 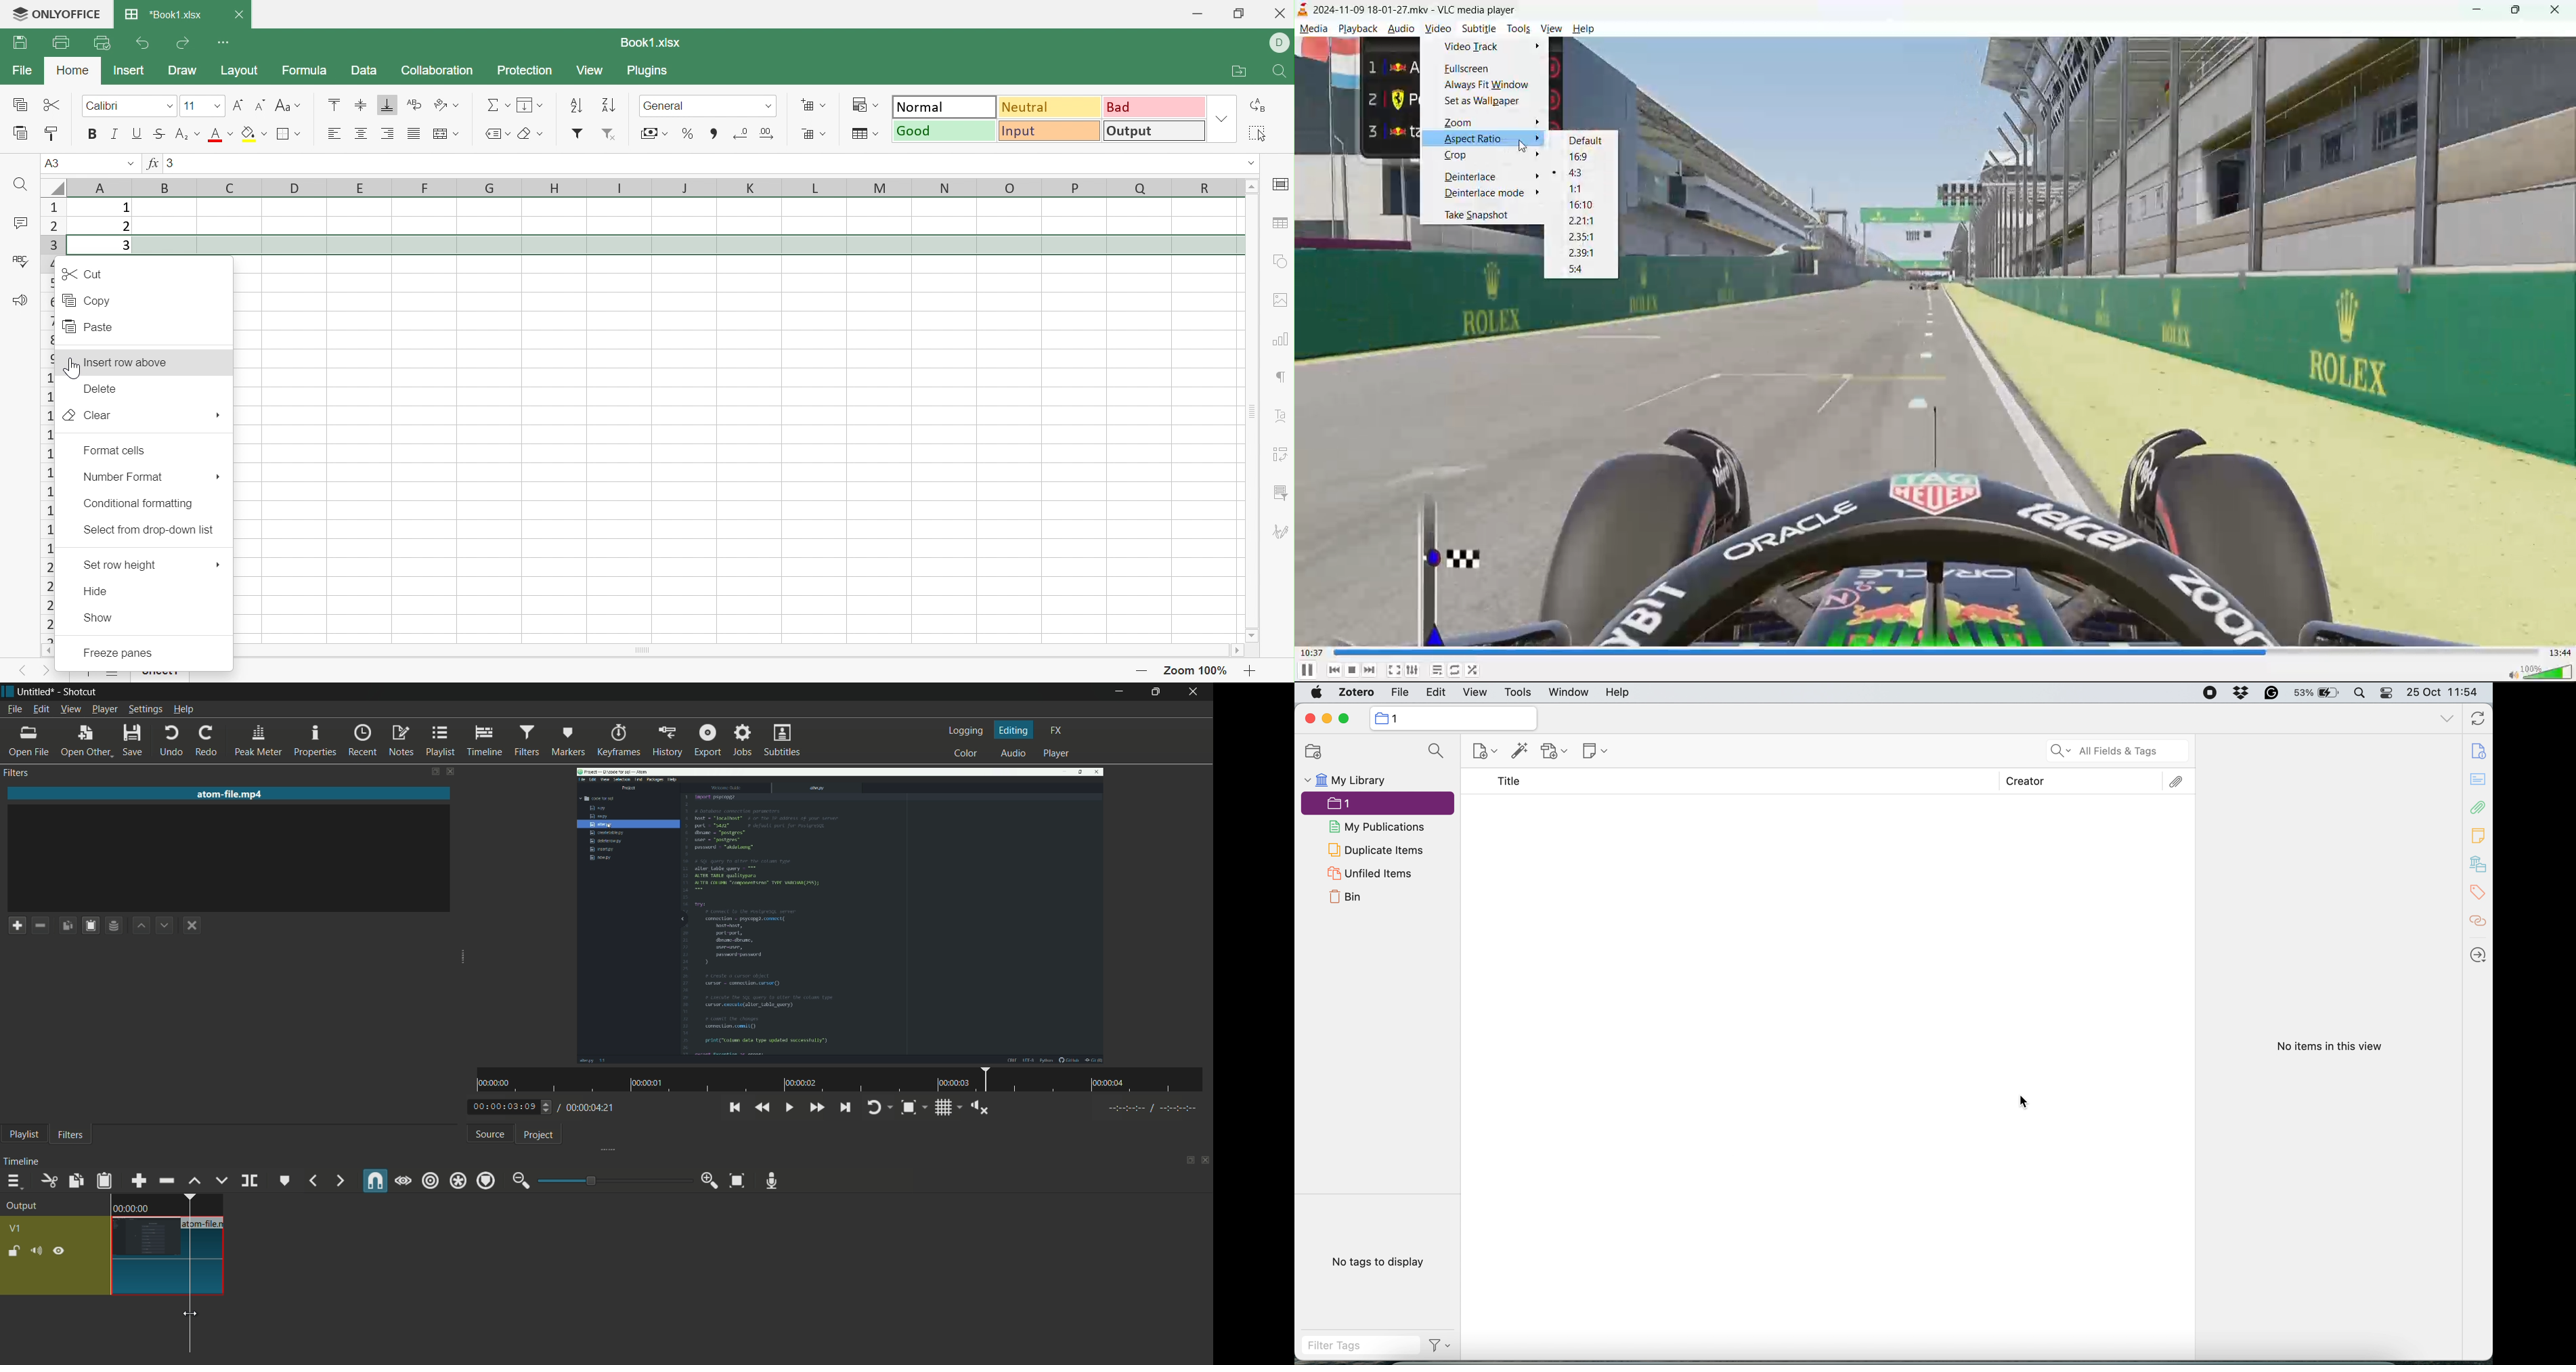 What do you see at coordinates (2388, 693) in the screenshot?
I see `control center` at bounding box center [2388, 693].